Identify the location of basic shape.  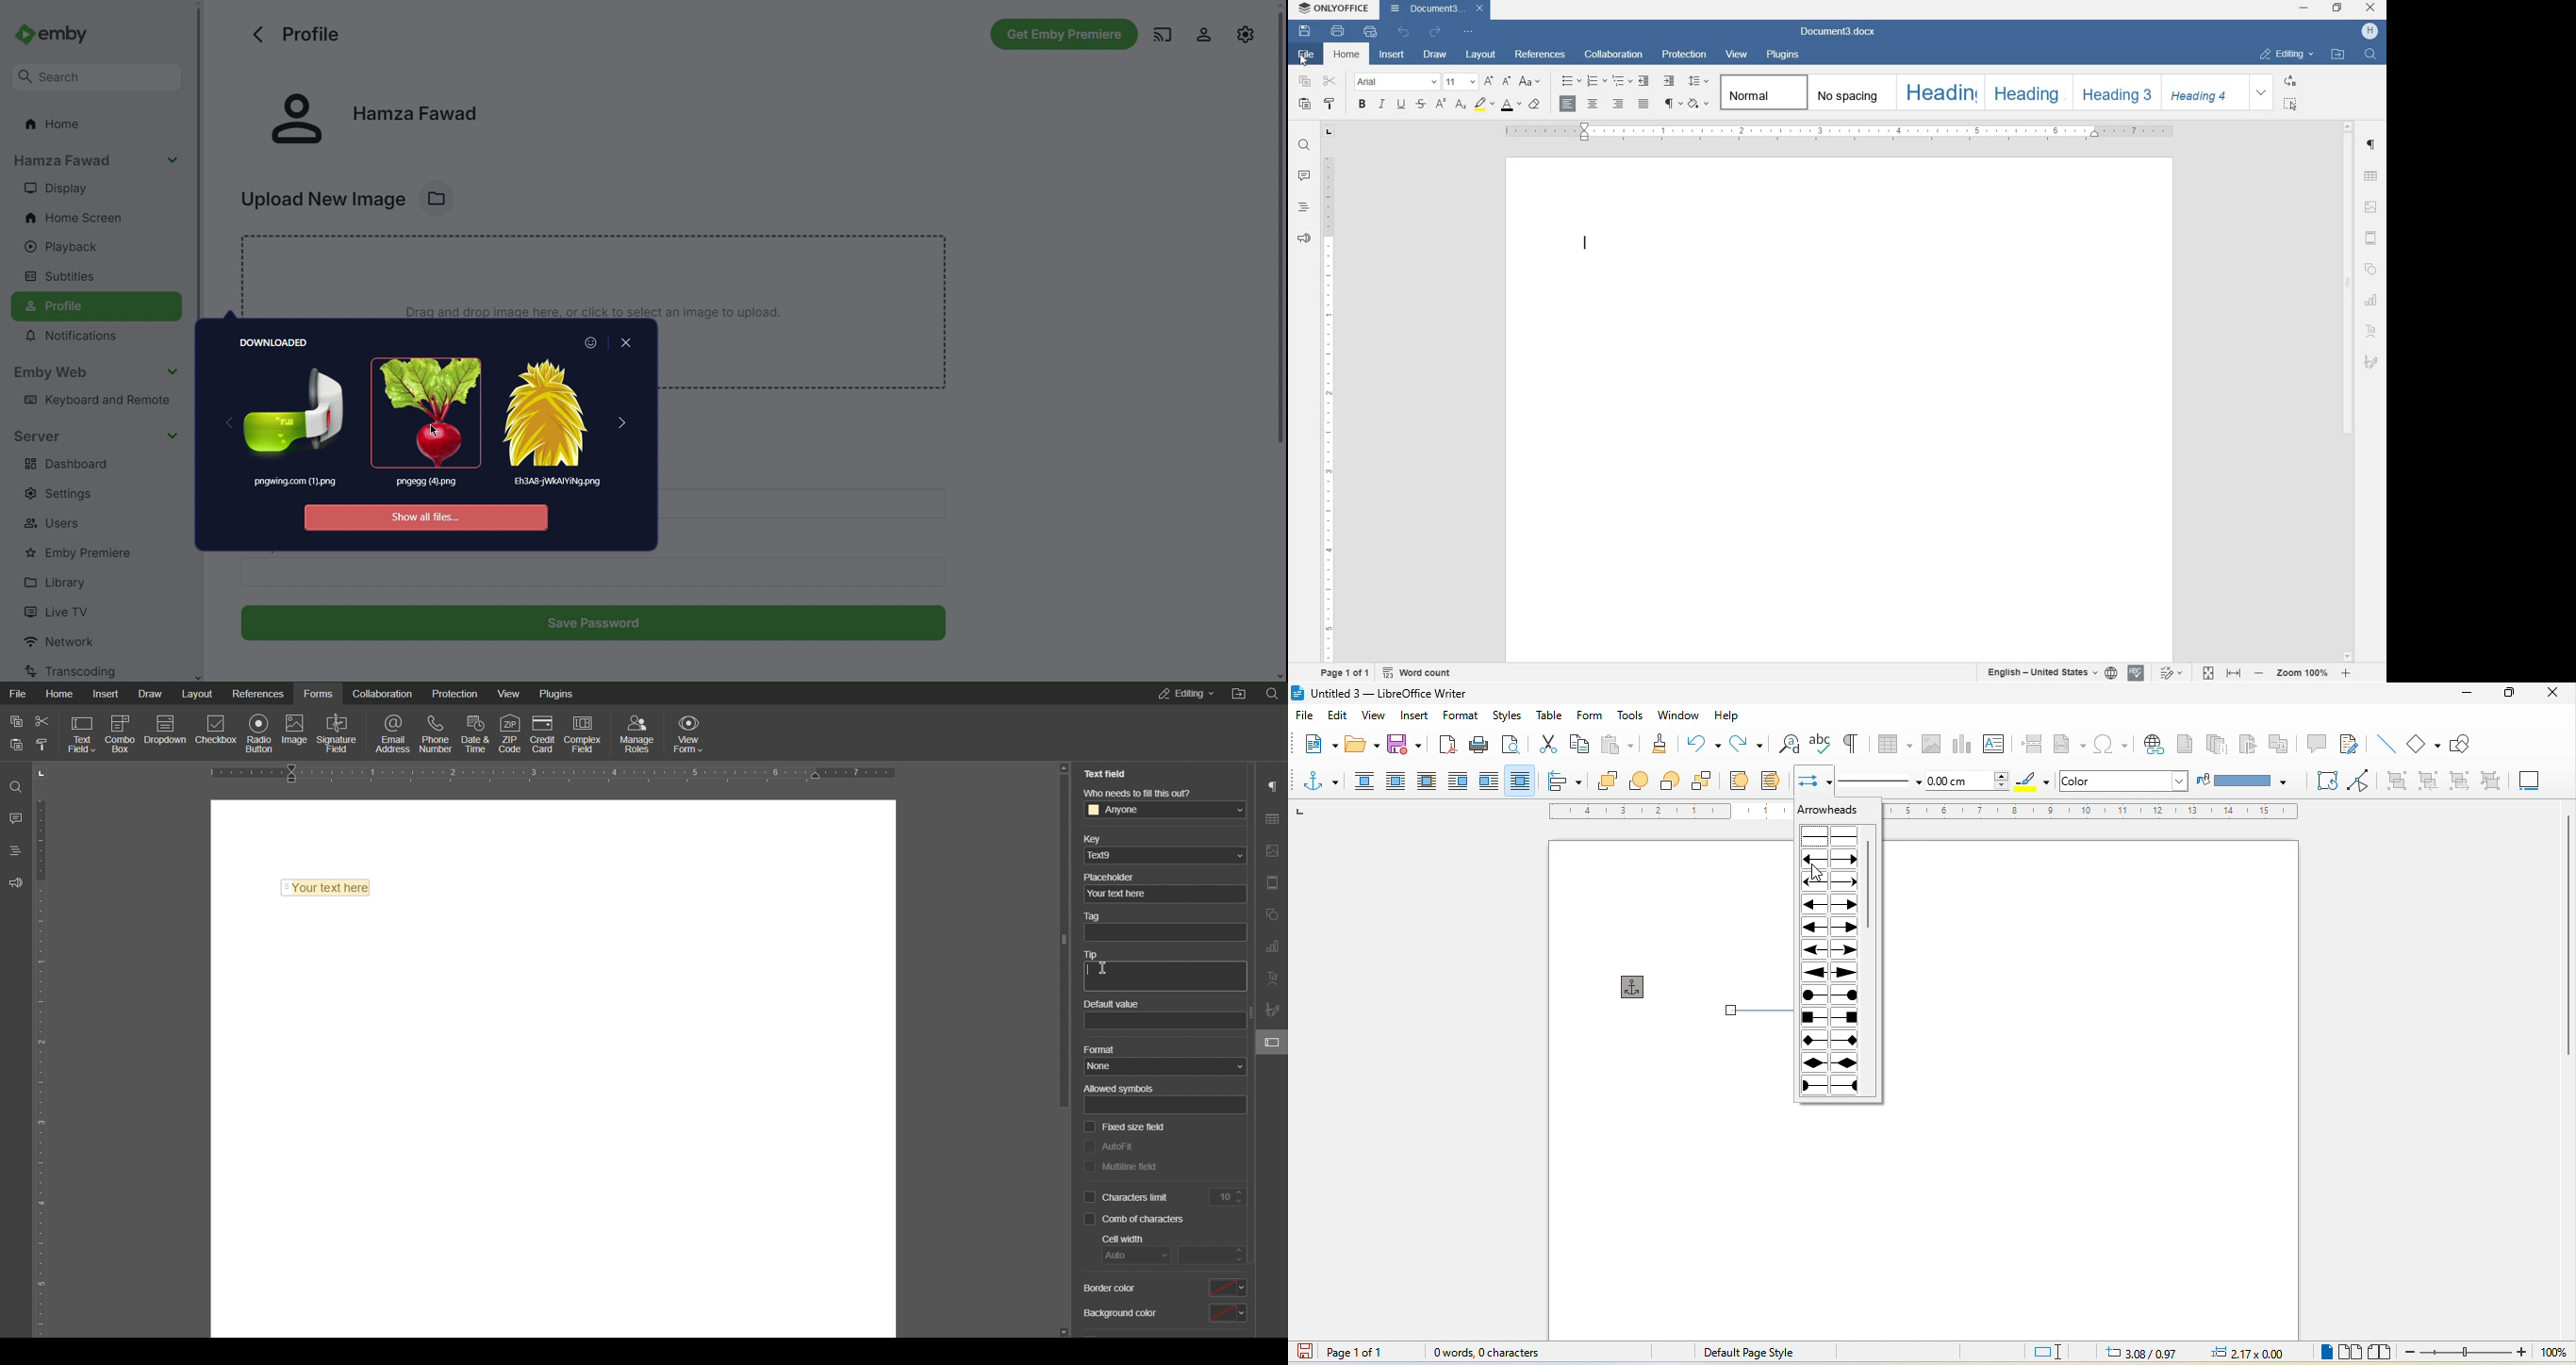
(2423, 742).